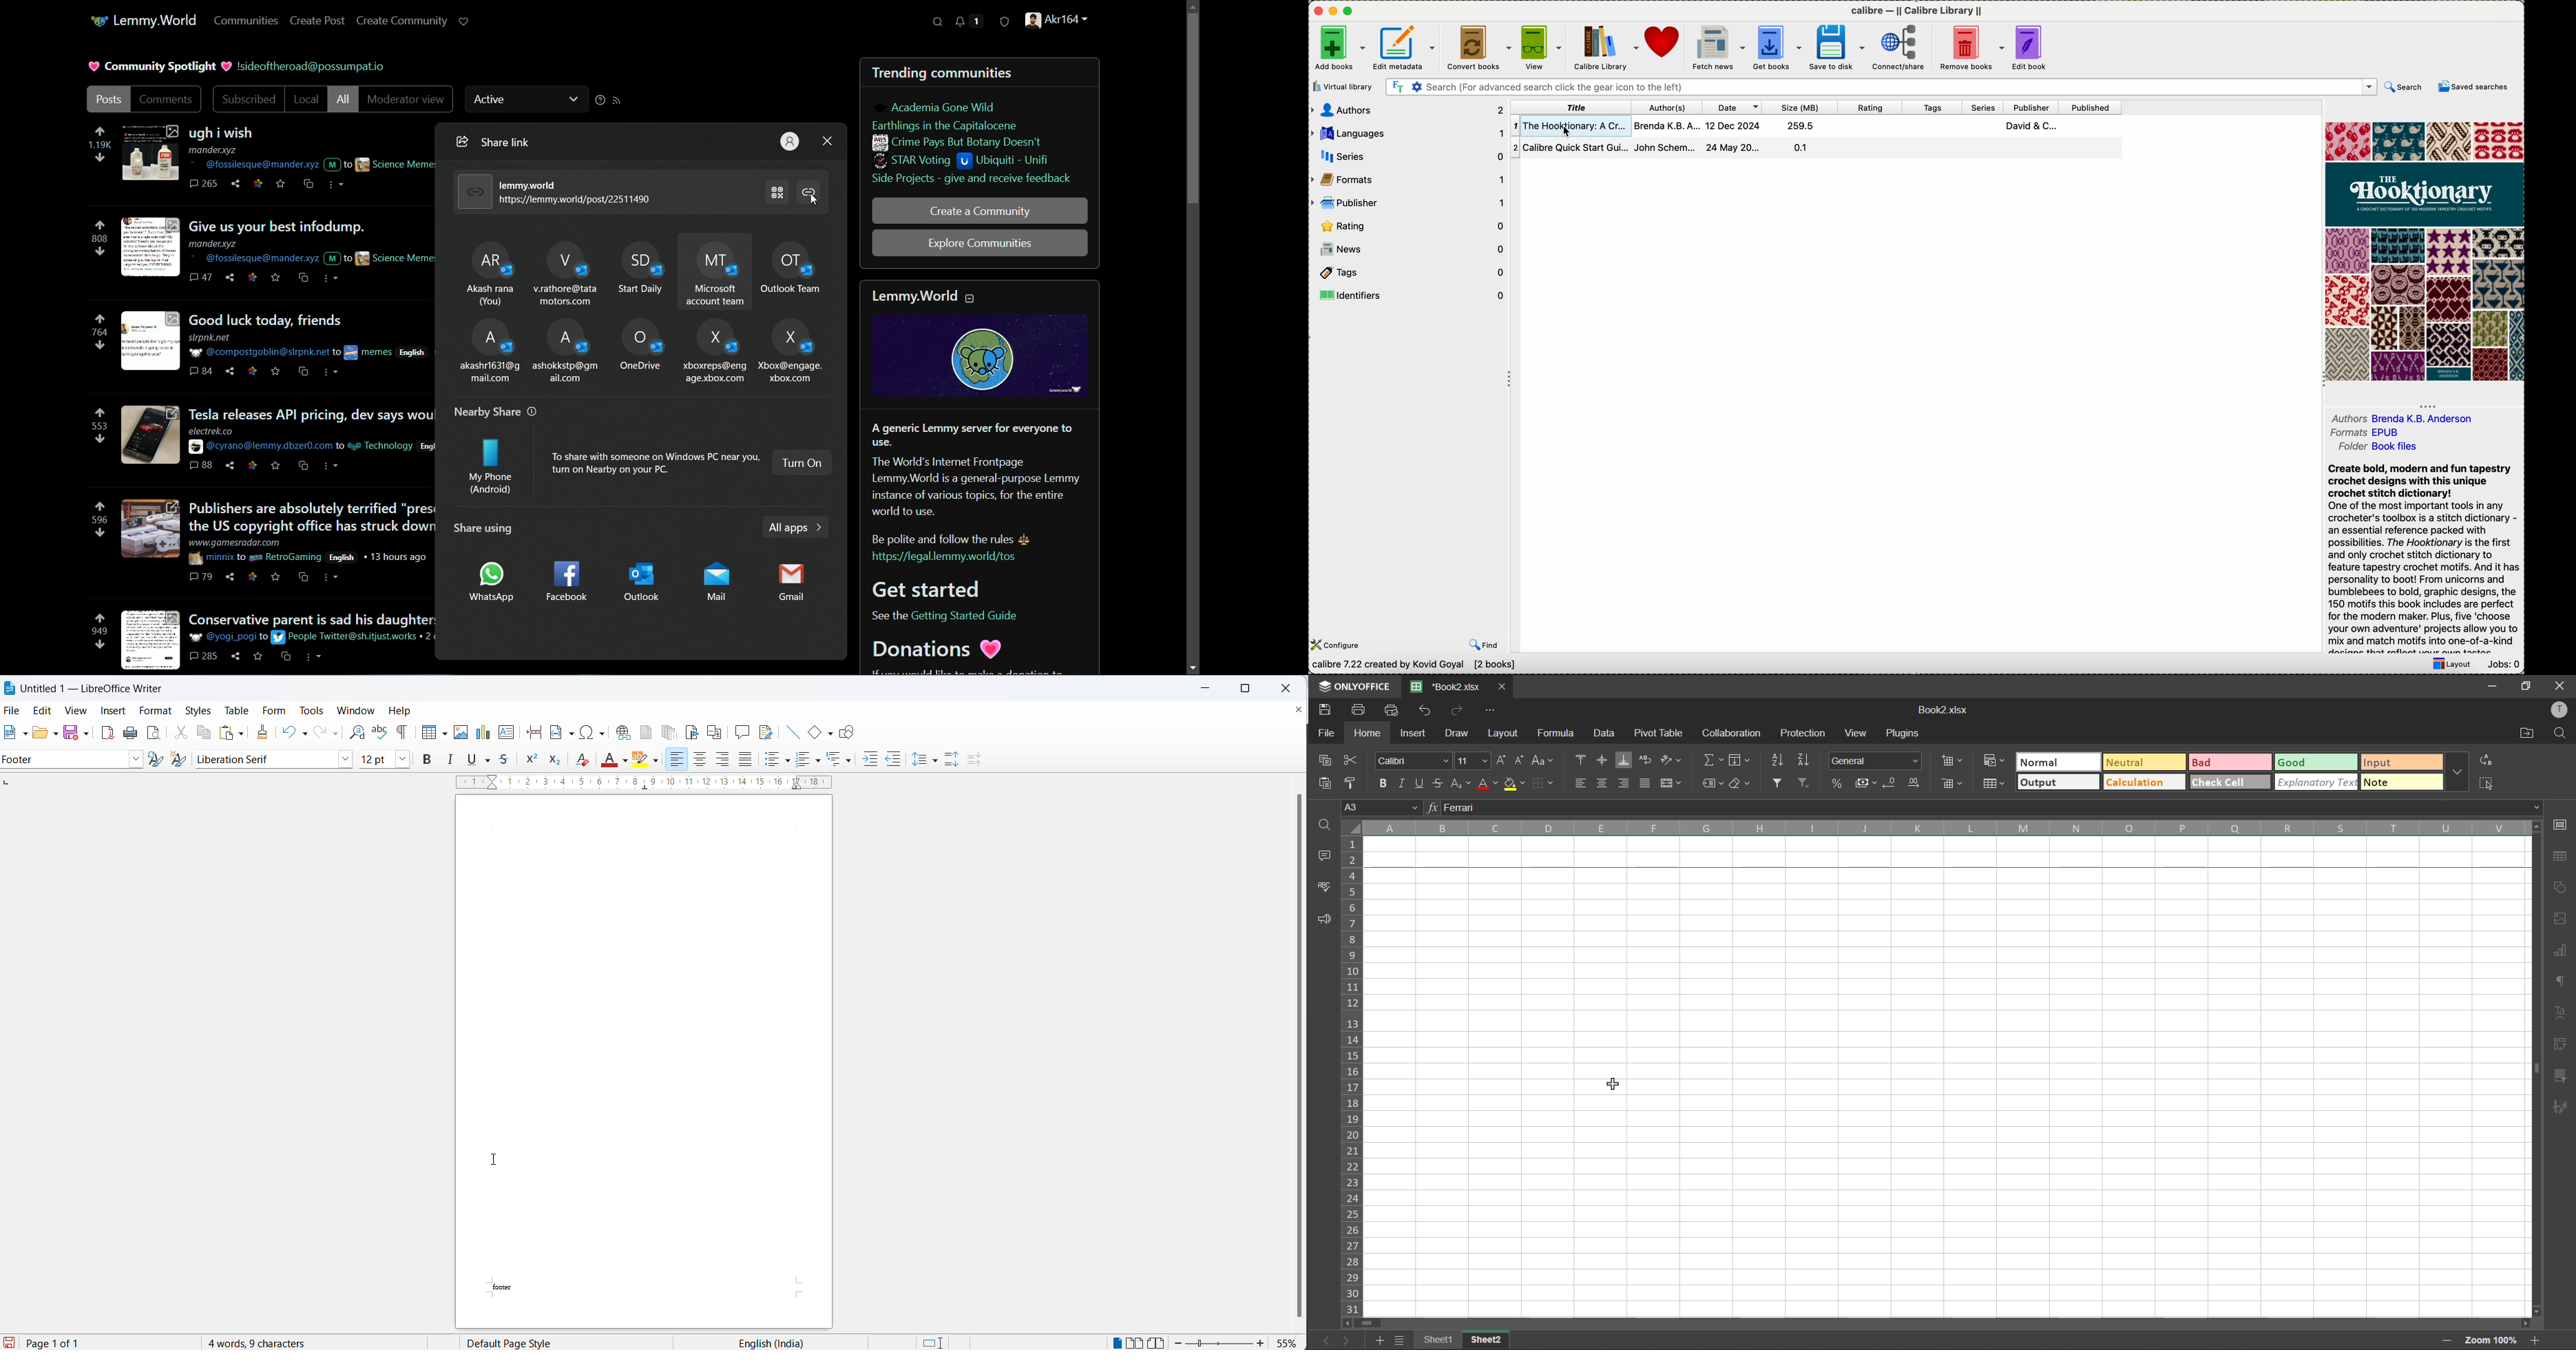 This screenshot has height=1372, width=2576. I want to click on size, so click(1798, 108).